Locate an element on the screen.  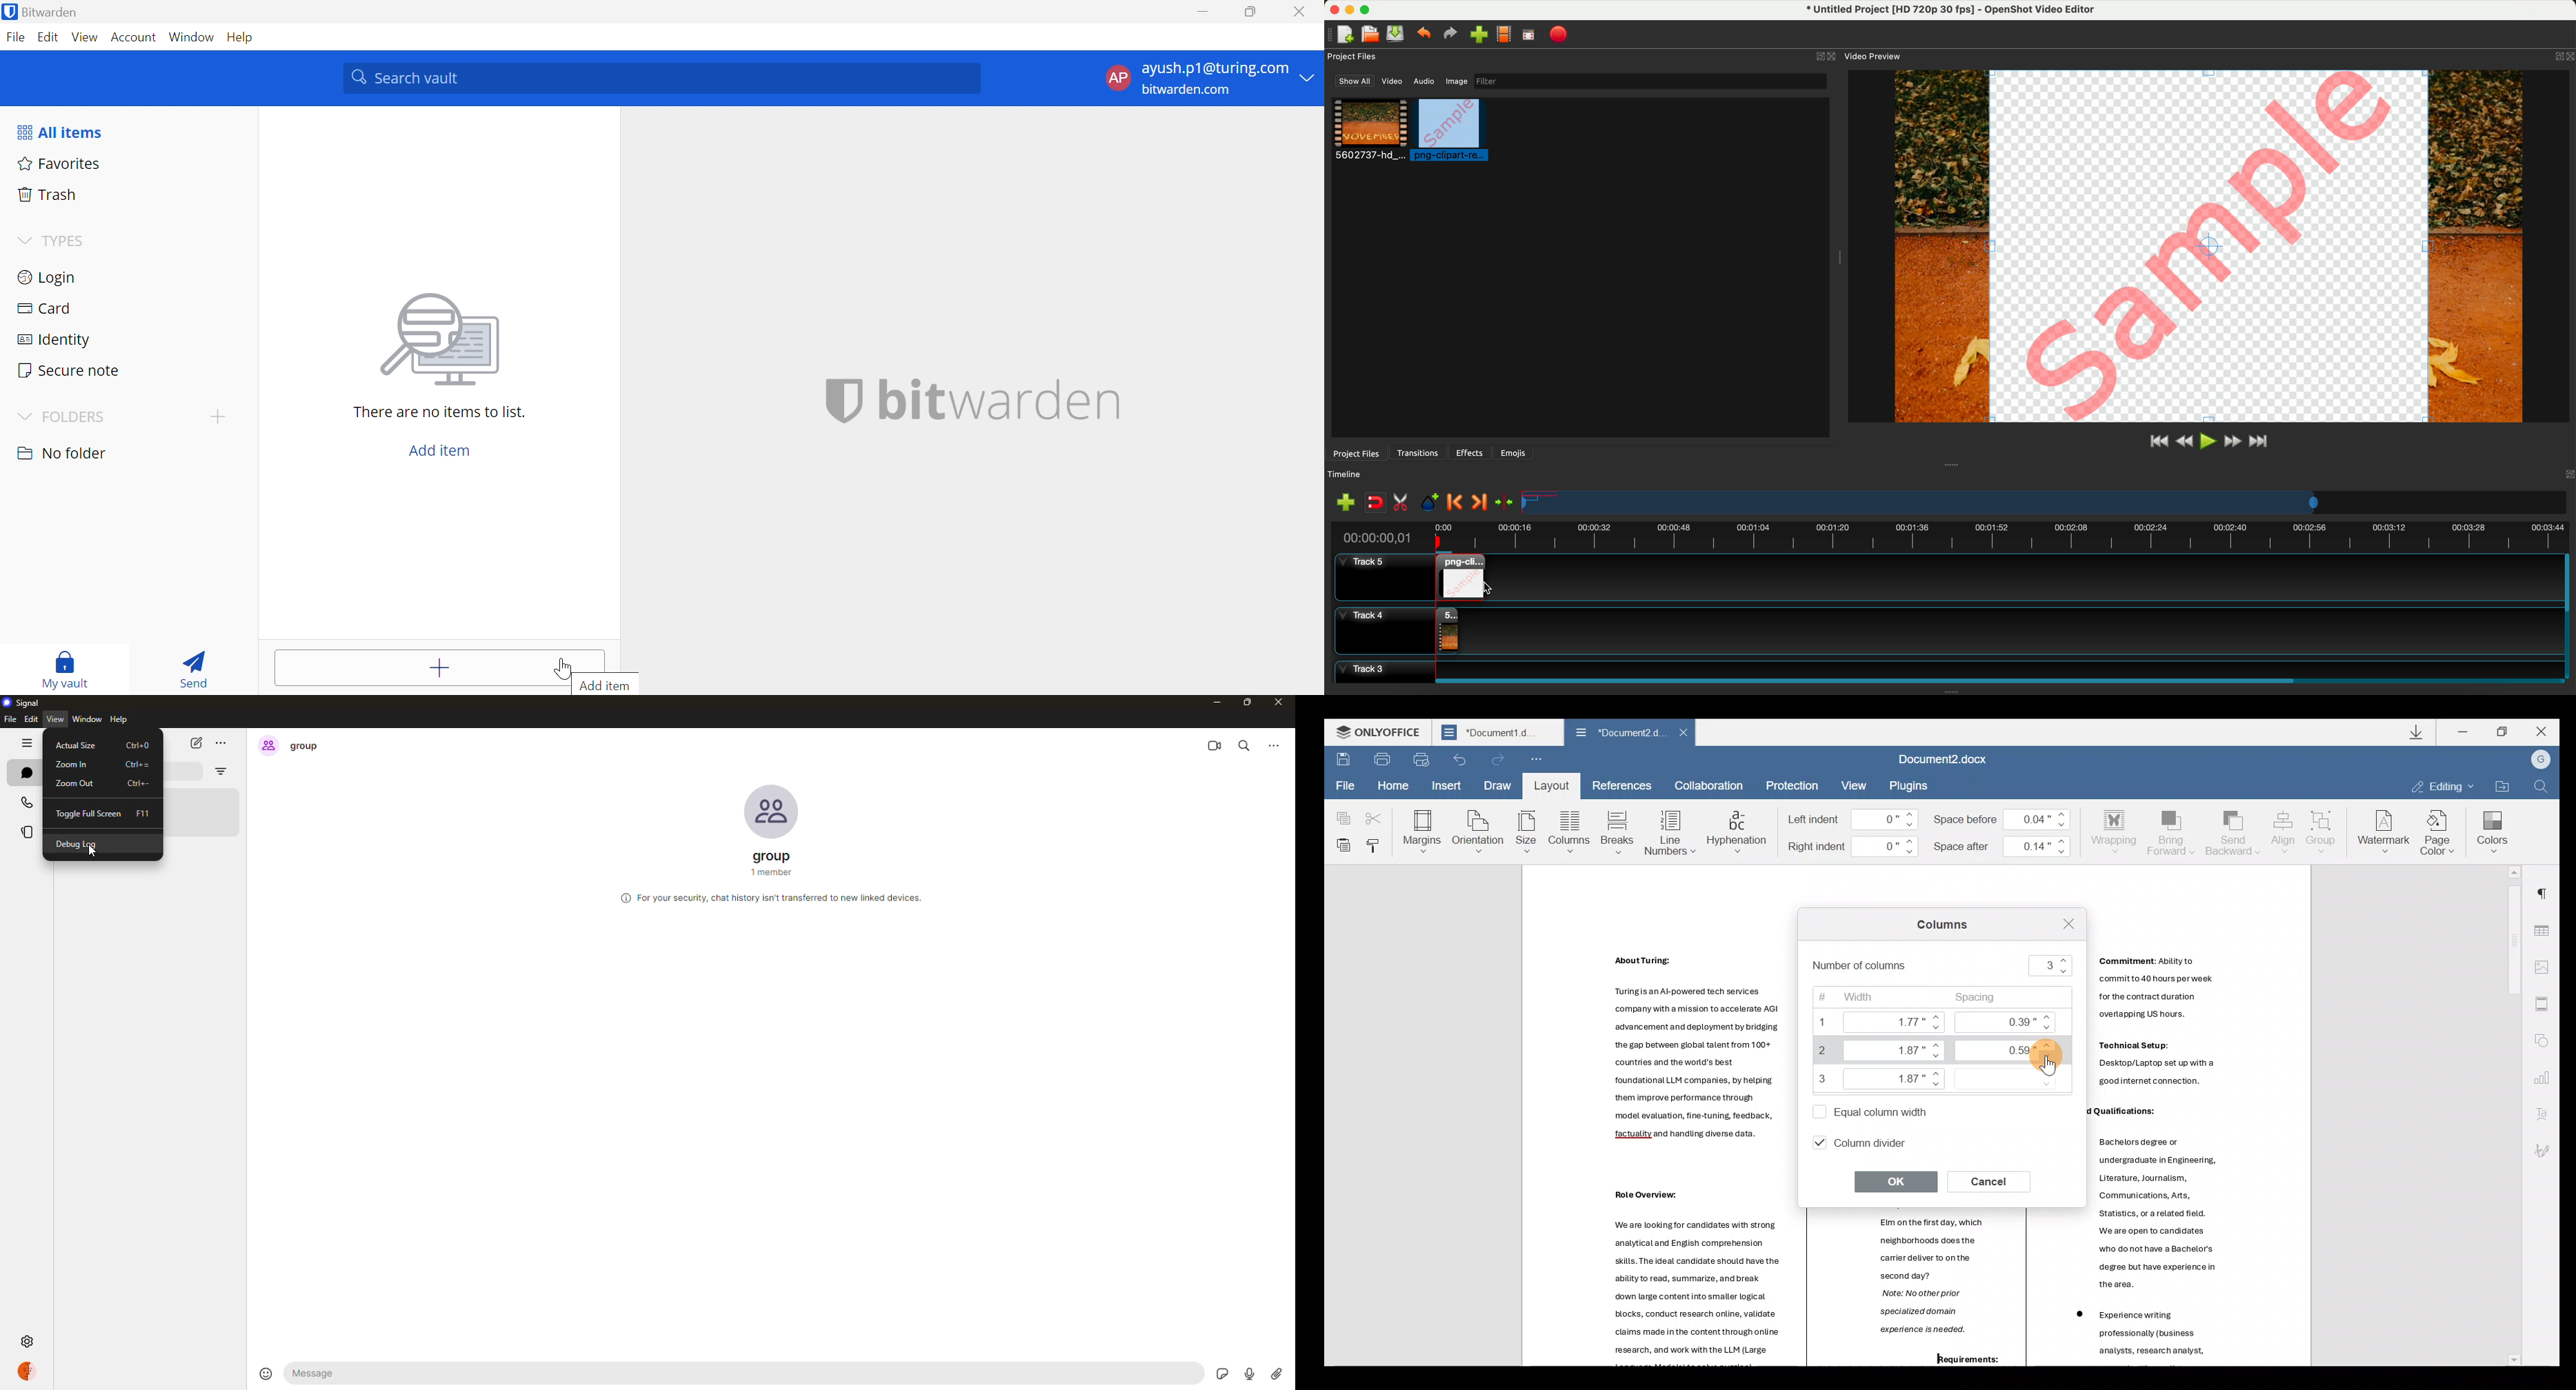
 is located at coordinates (2155, 1213).